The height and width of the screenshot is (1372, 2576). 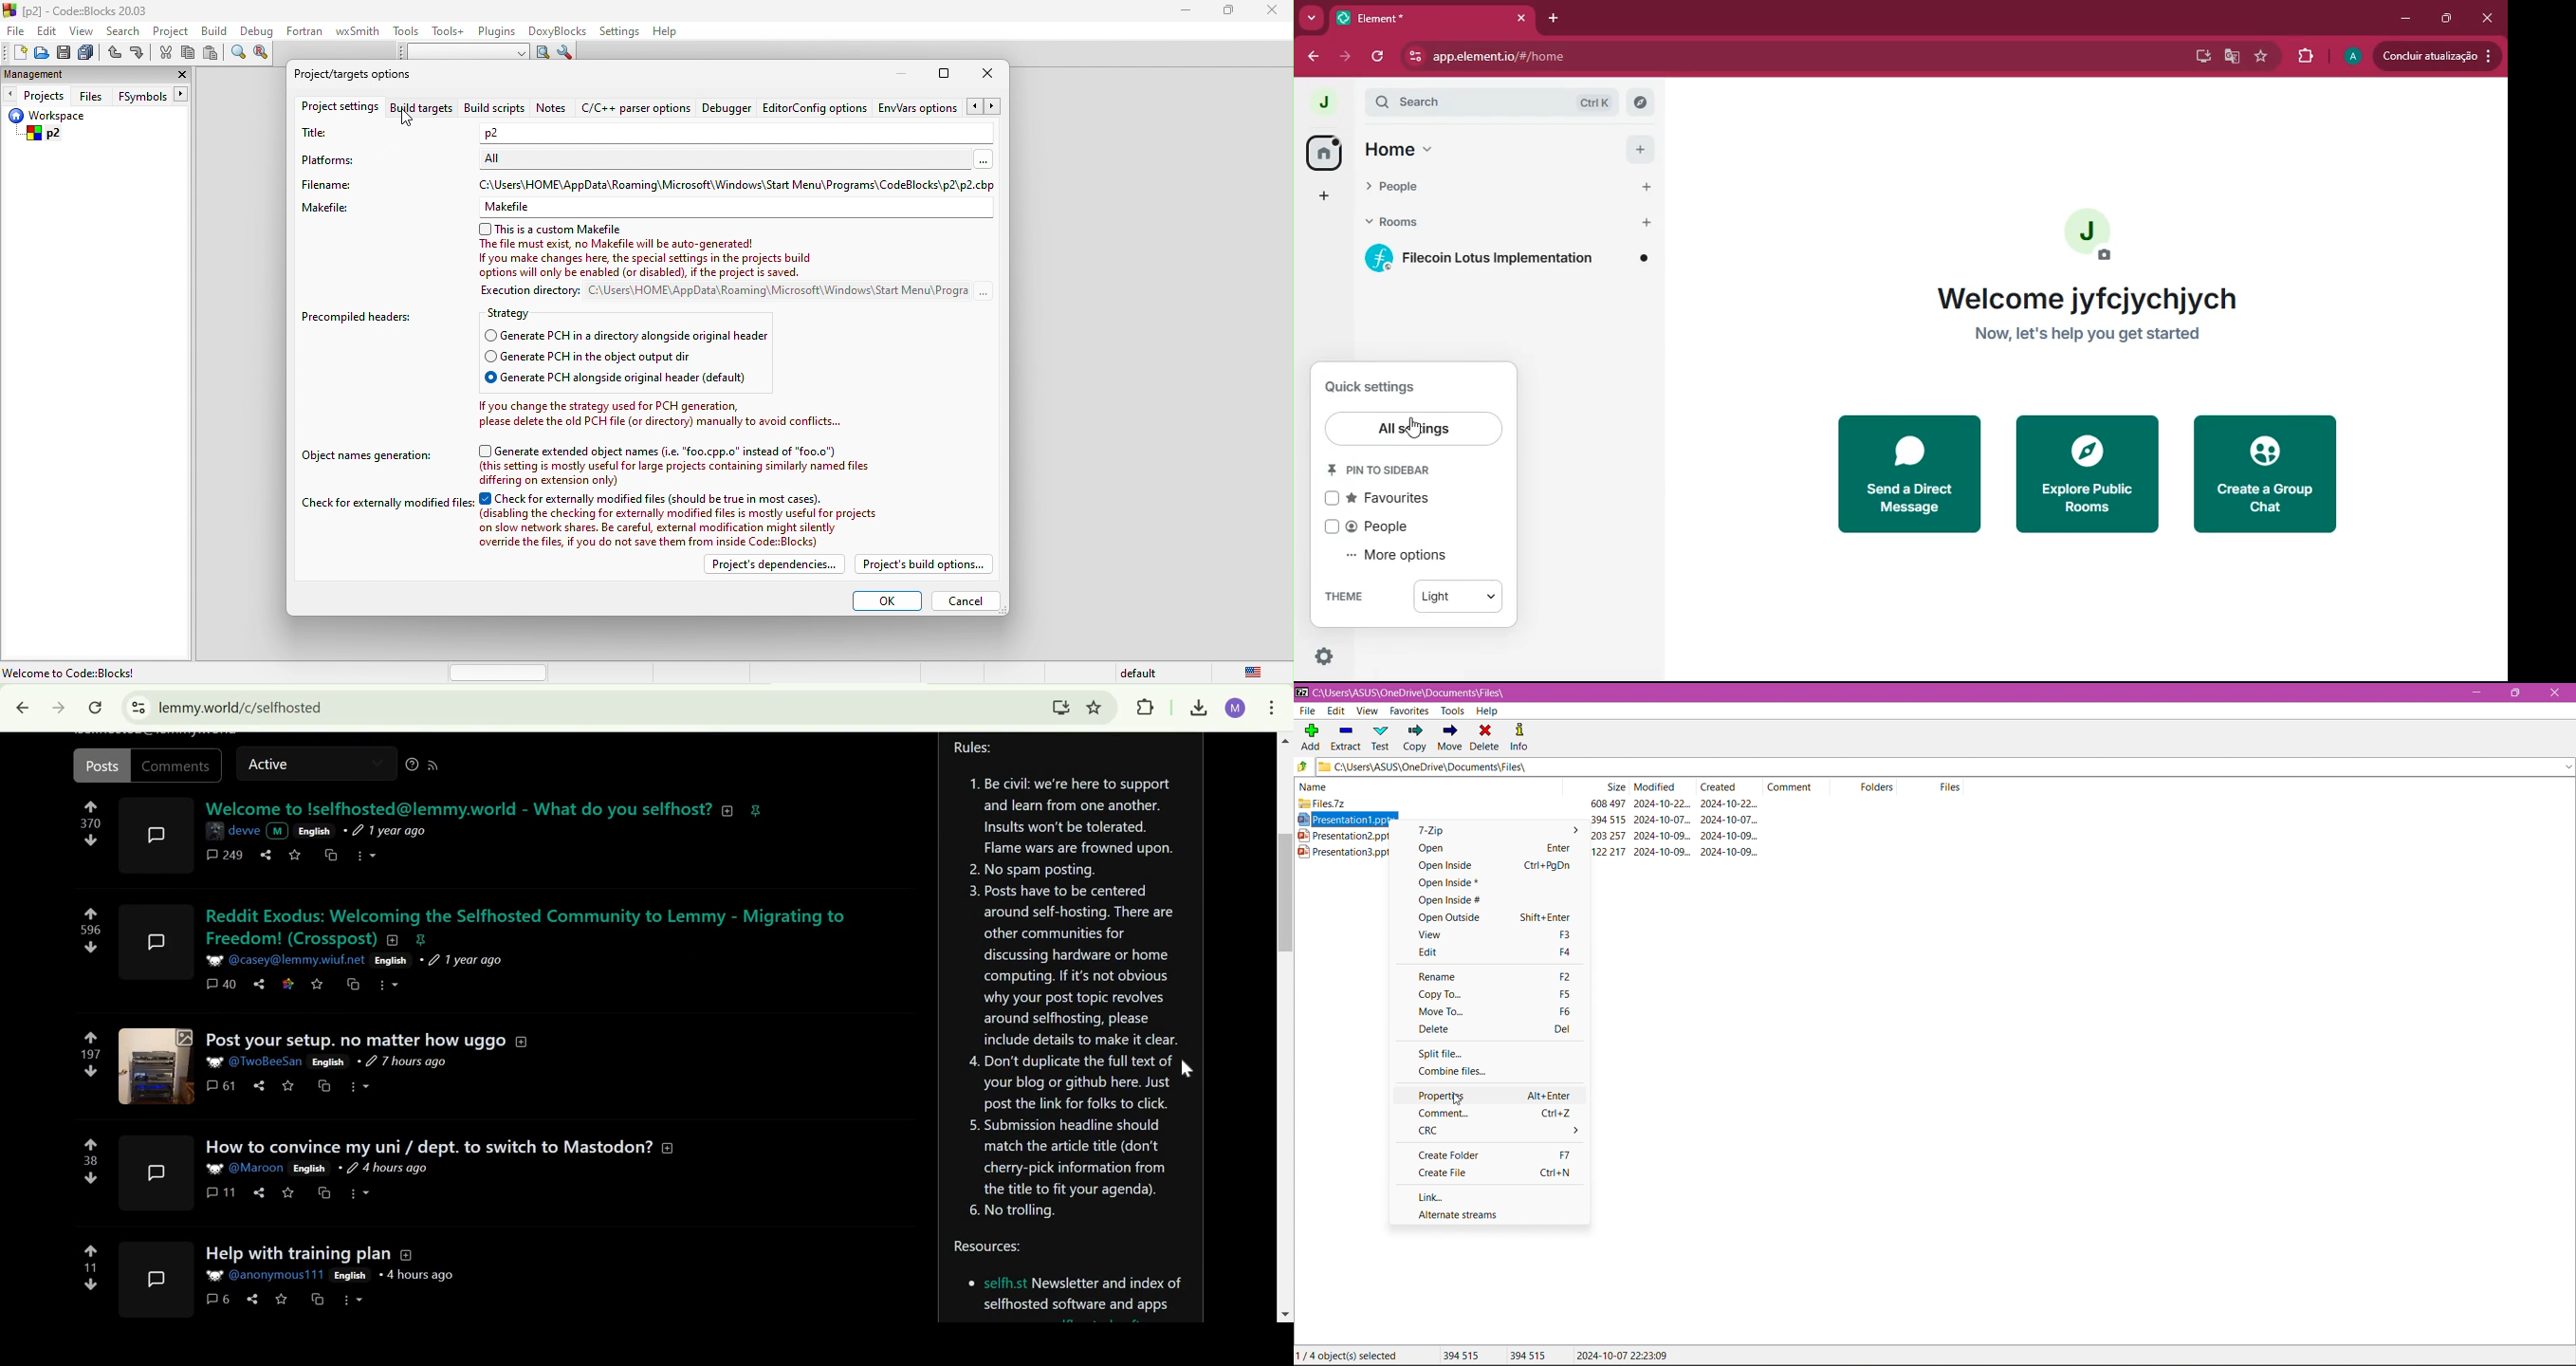 What do you see at coordinates (412, 118) in the screenshot?
I see `cursor movement` at bounding box center [412, 118].